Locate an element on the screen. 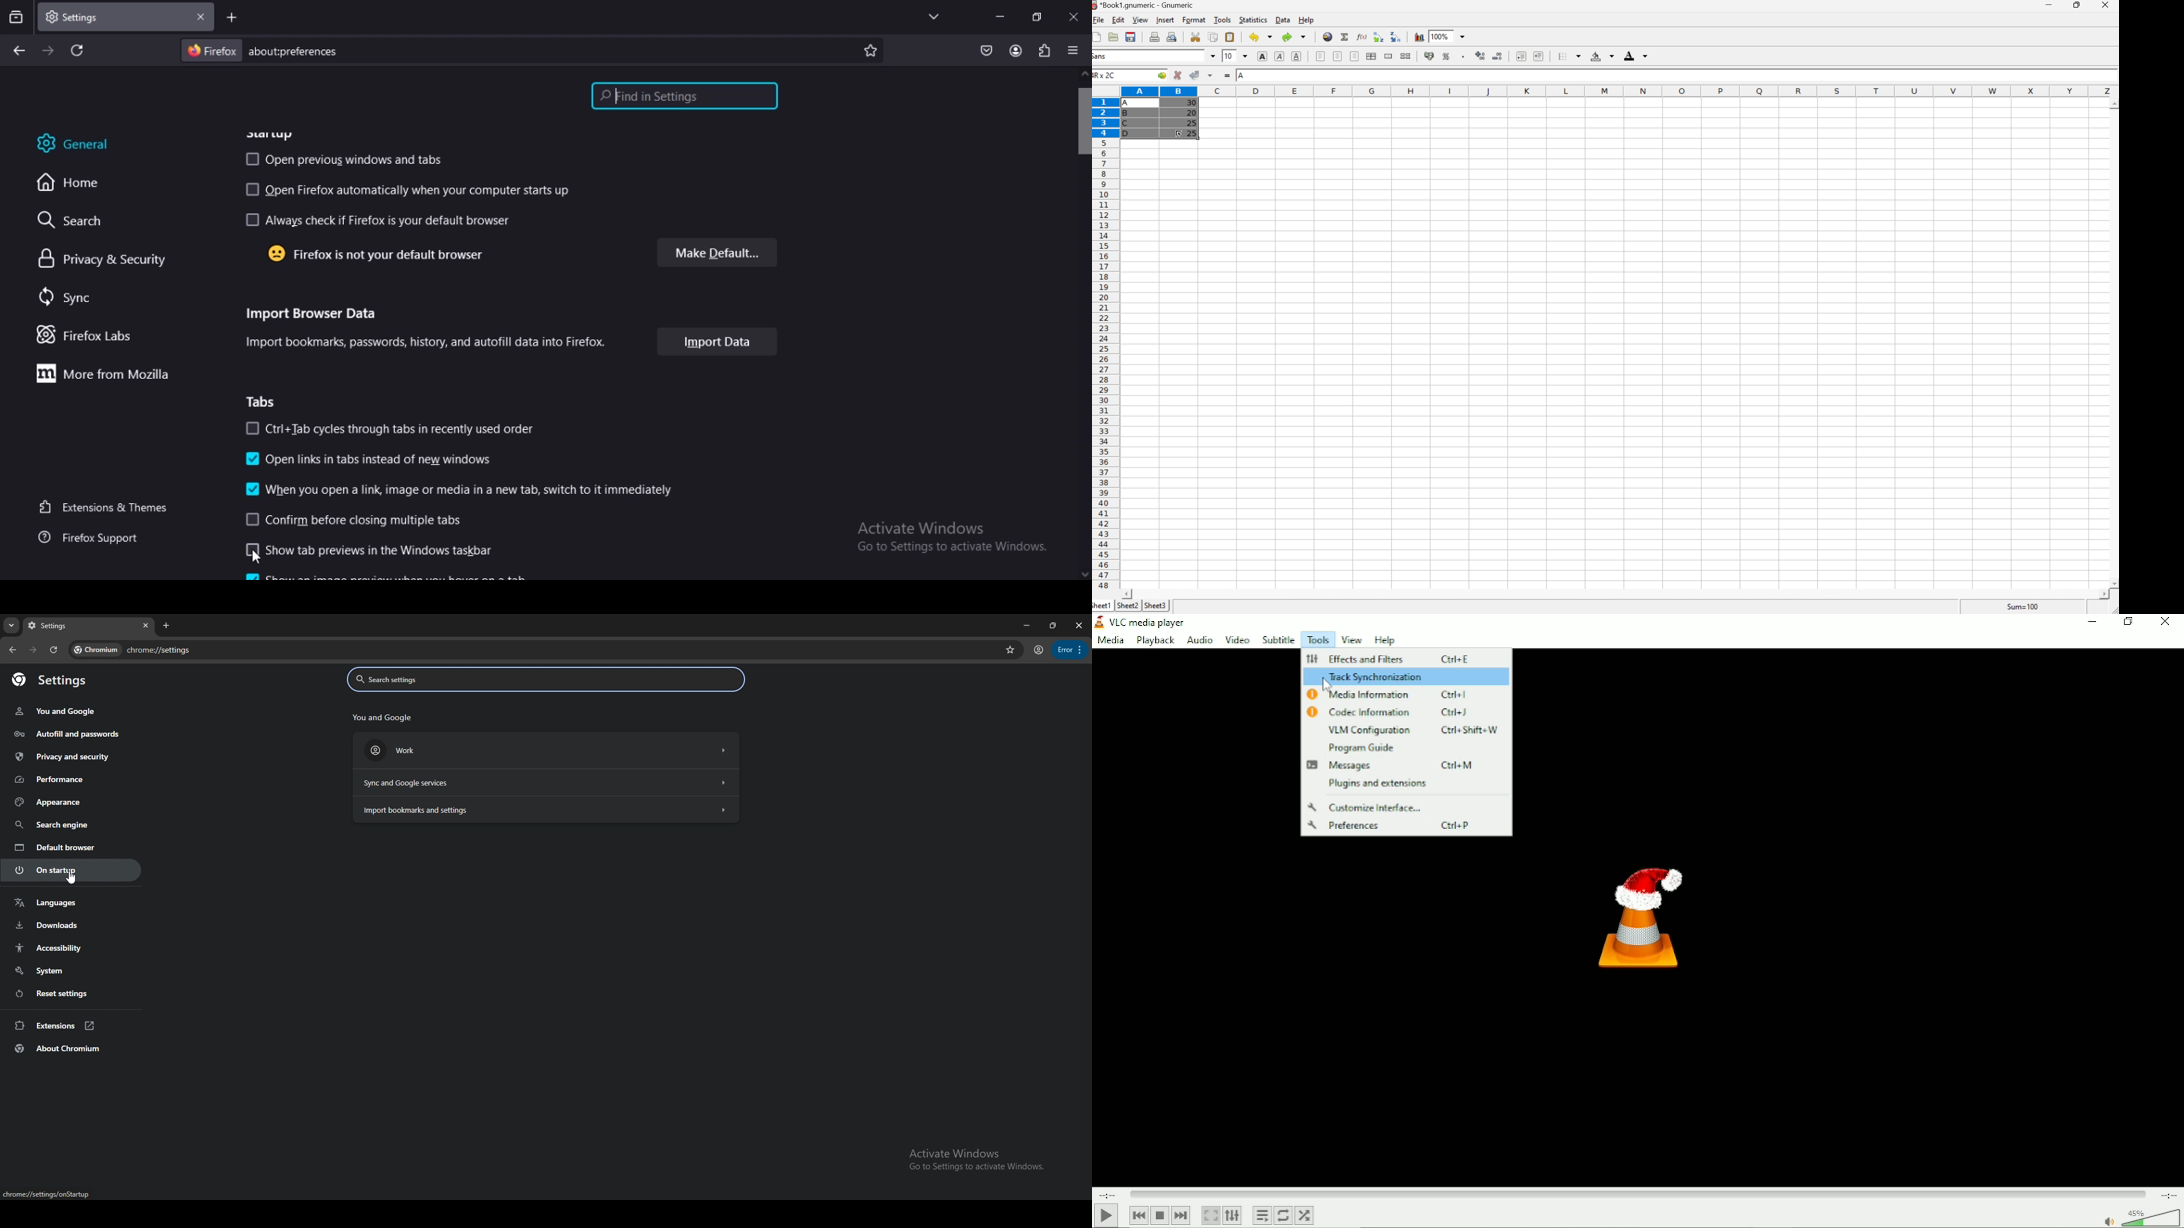  list all tabs is located at coordinates (931, 16).